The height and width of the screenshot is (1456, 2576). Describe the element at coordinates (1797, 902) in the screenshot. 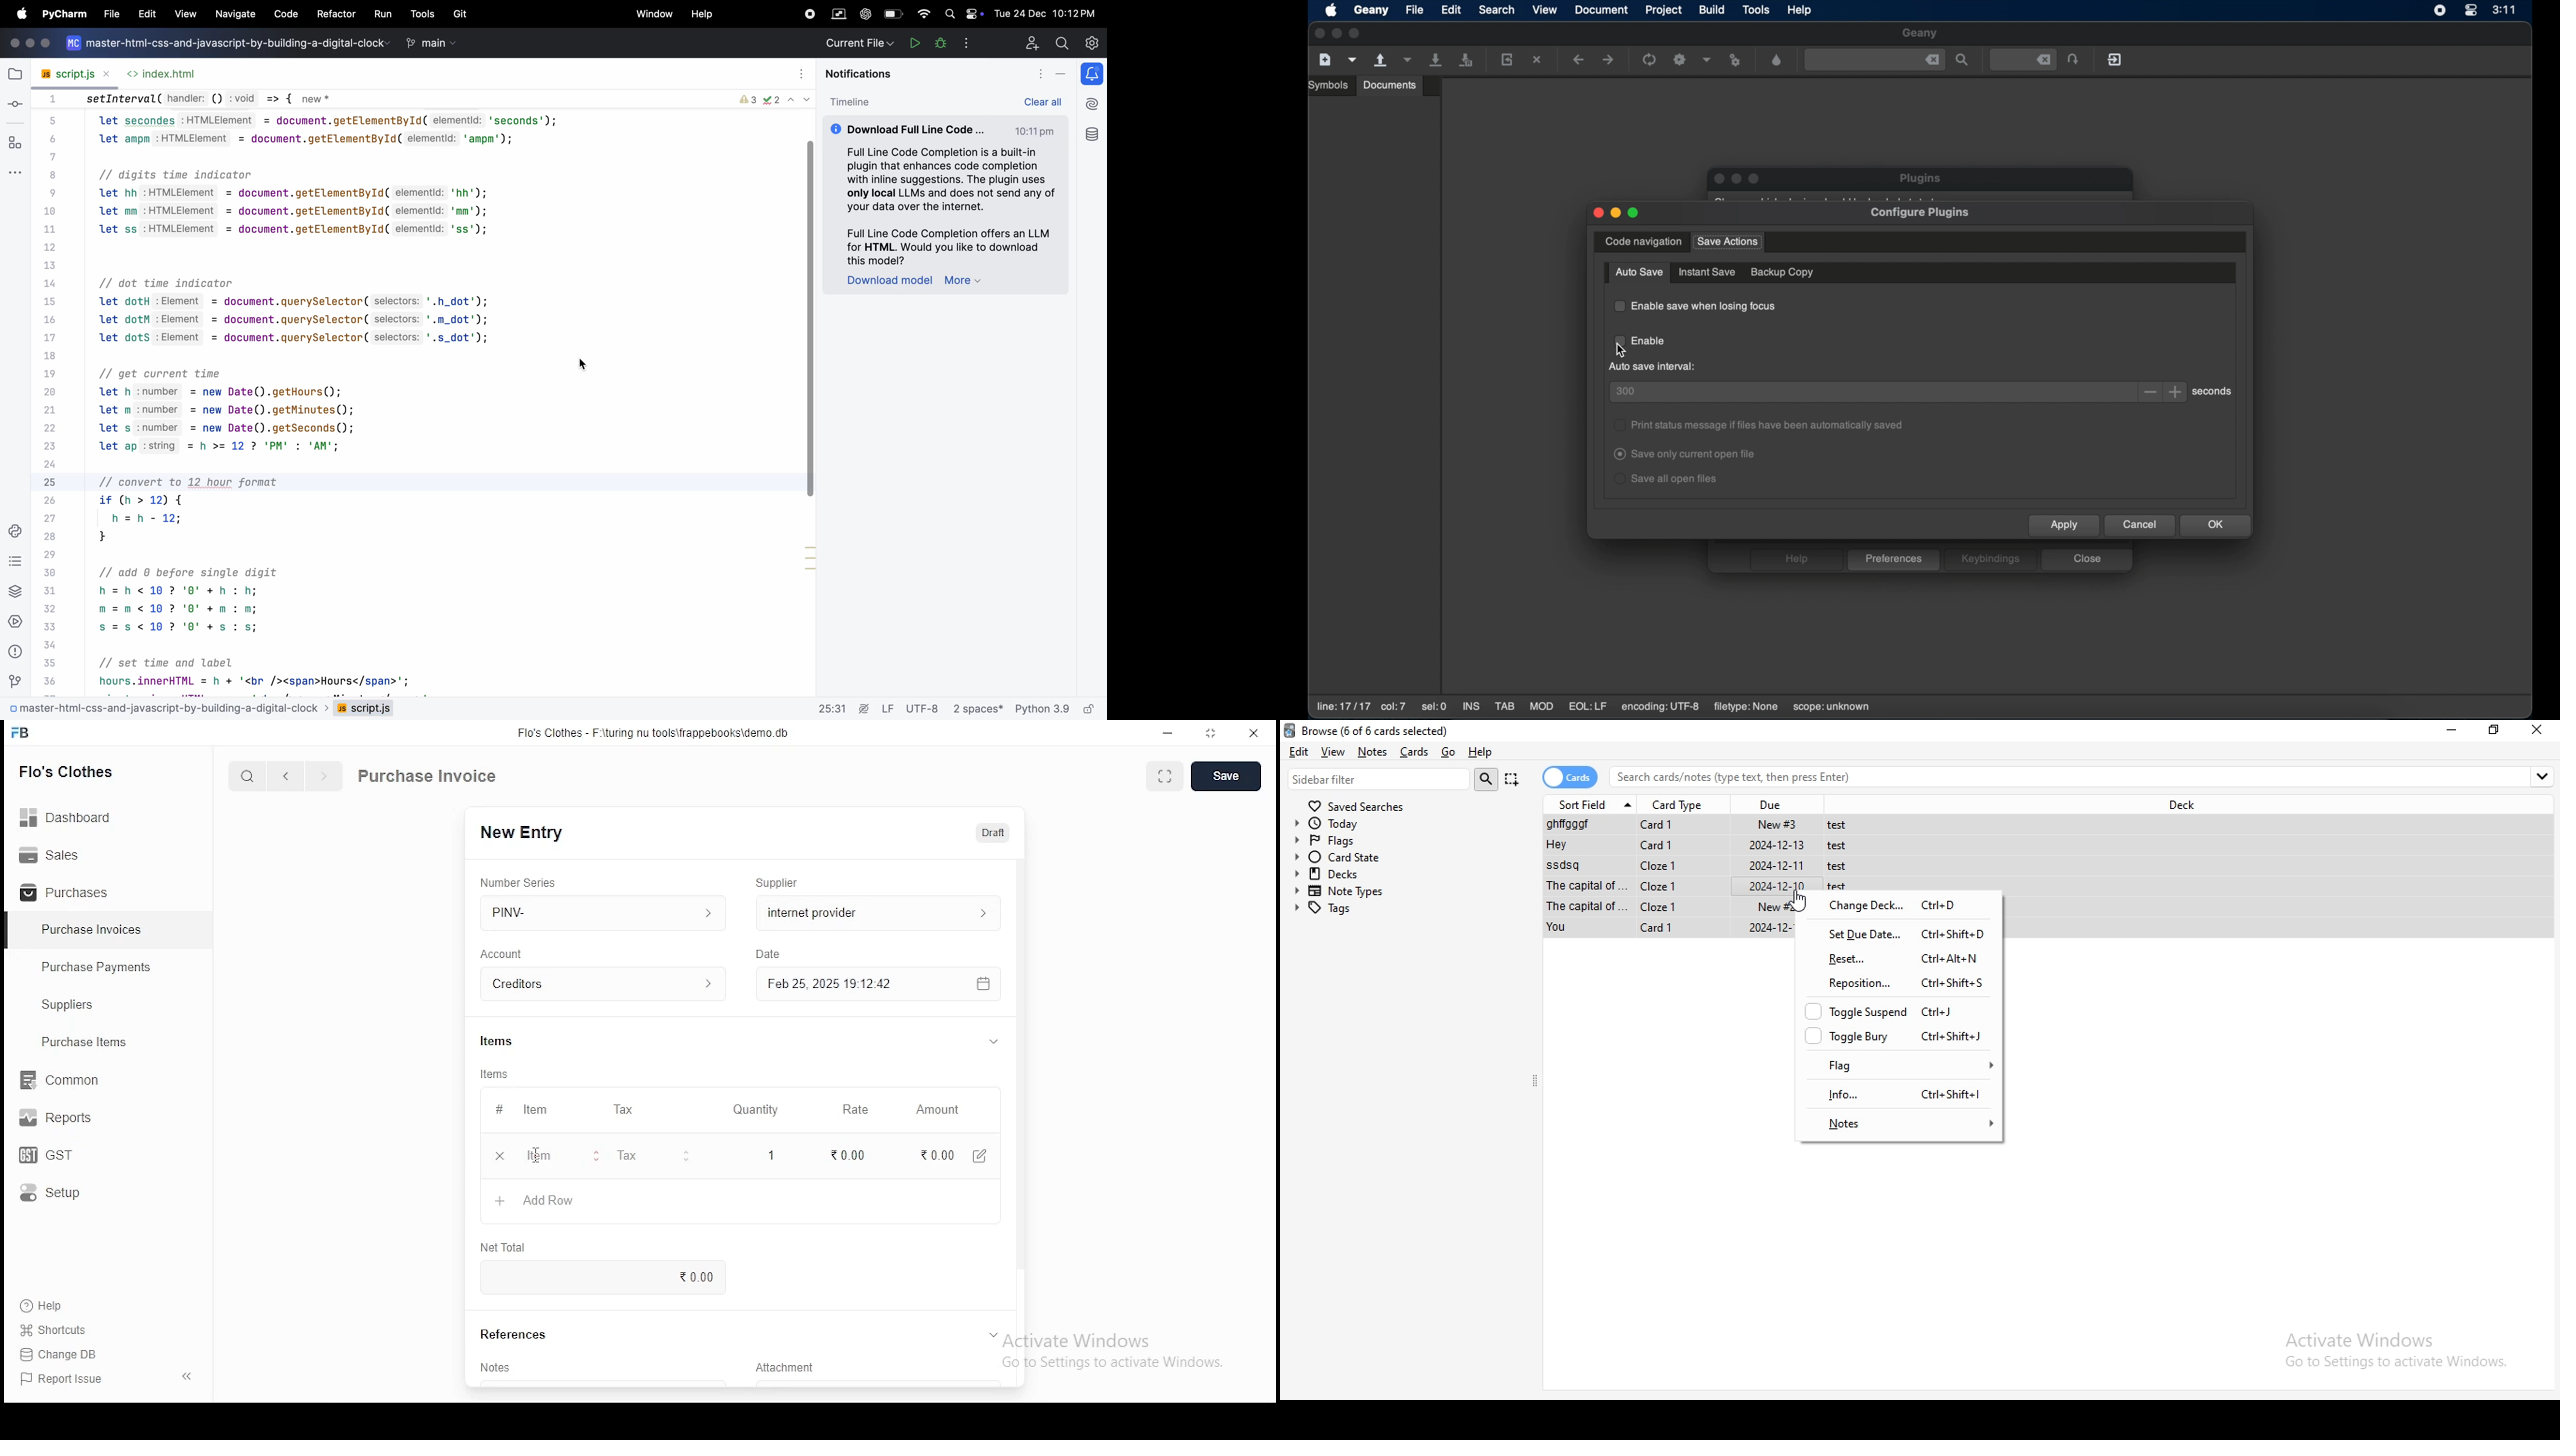

I see `Cursor` at that location.